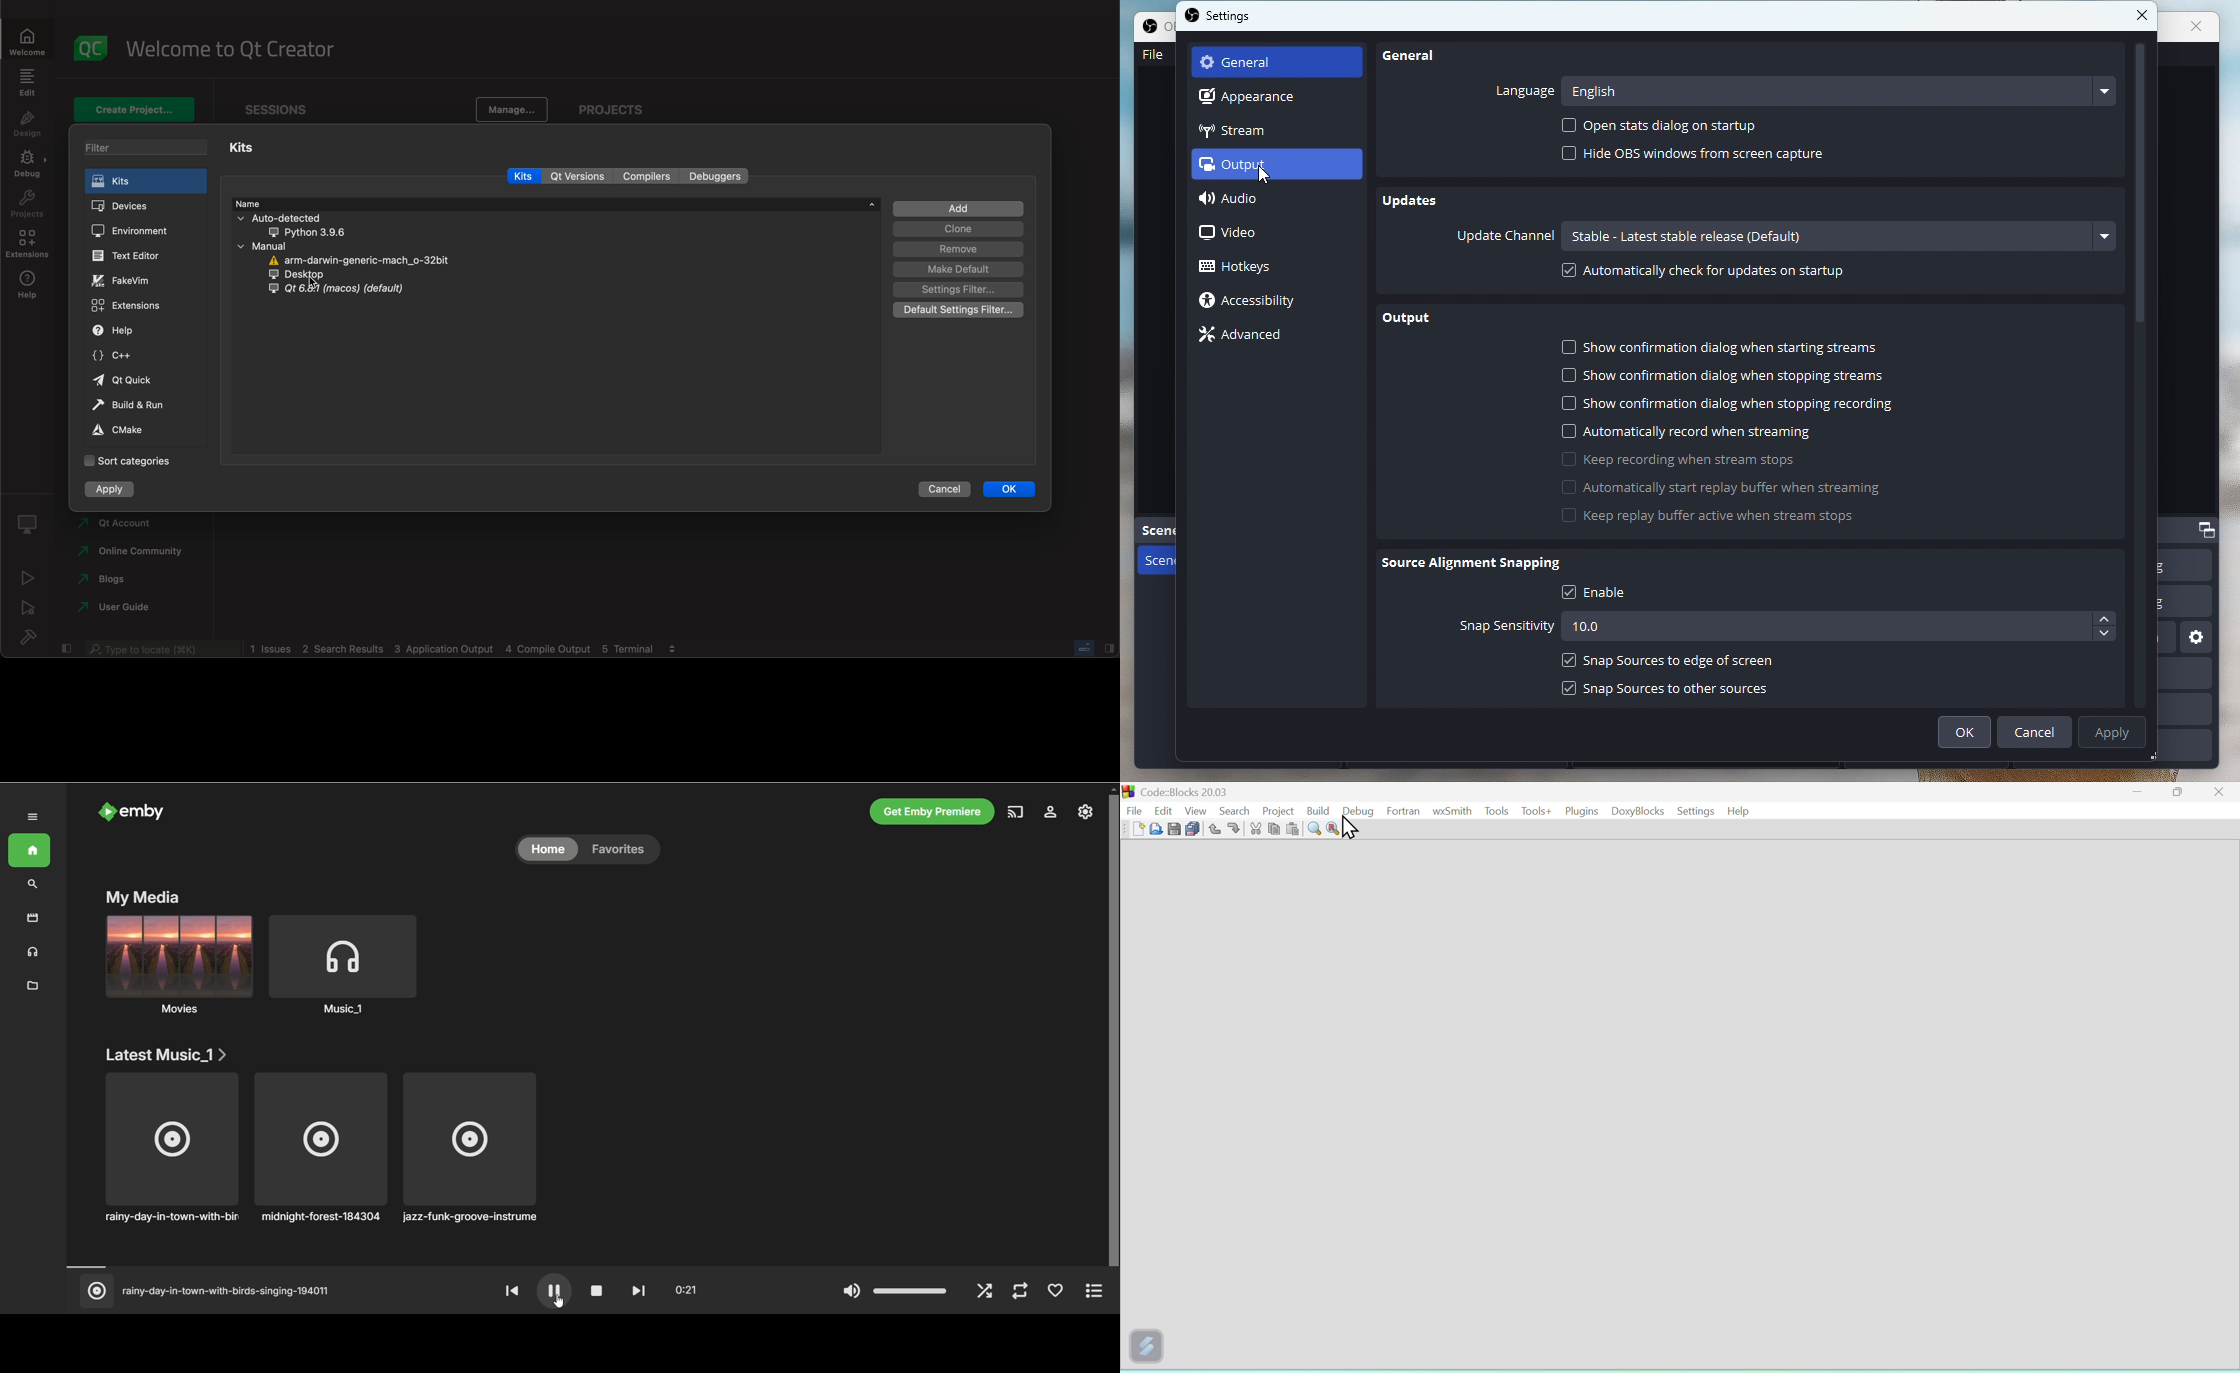  Describe the element at coordinates (1729, 487) in the screenshot. I see `Starts replay` at that location.